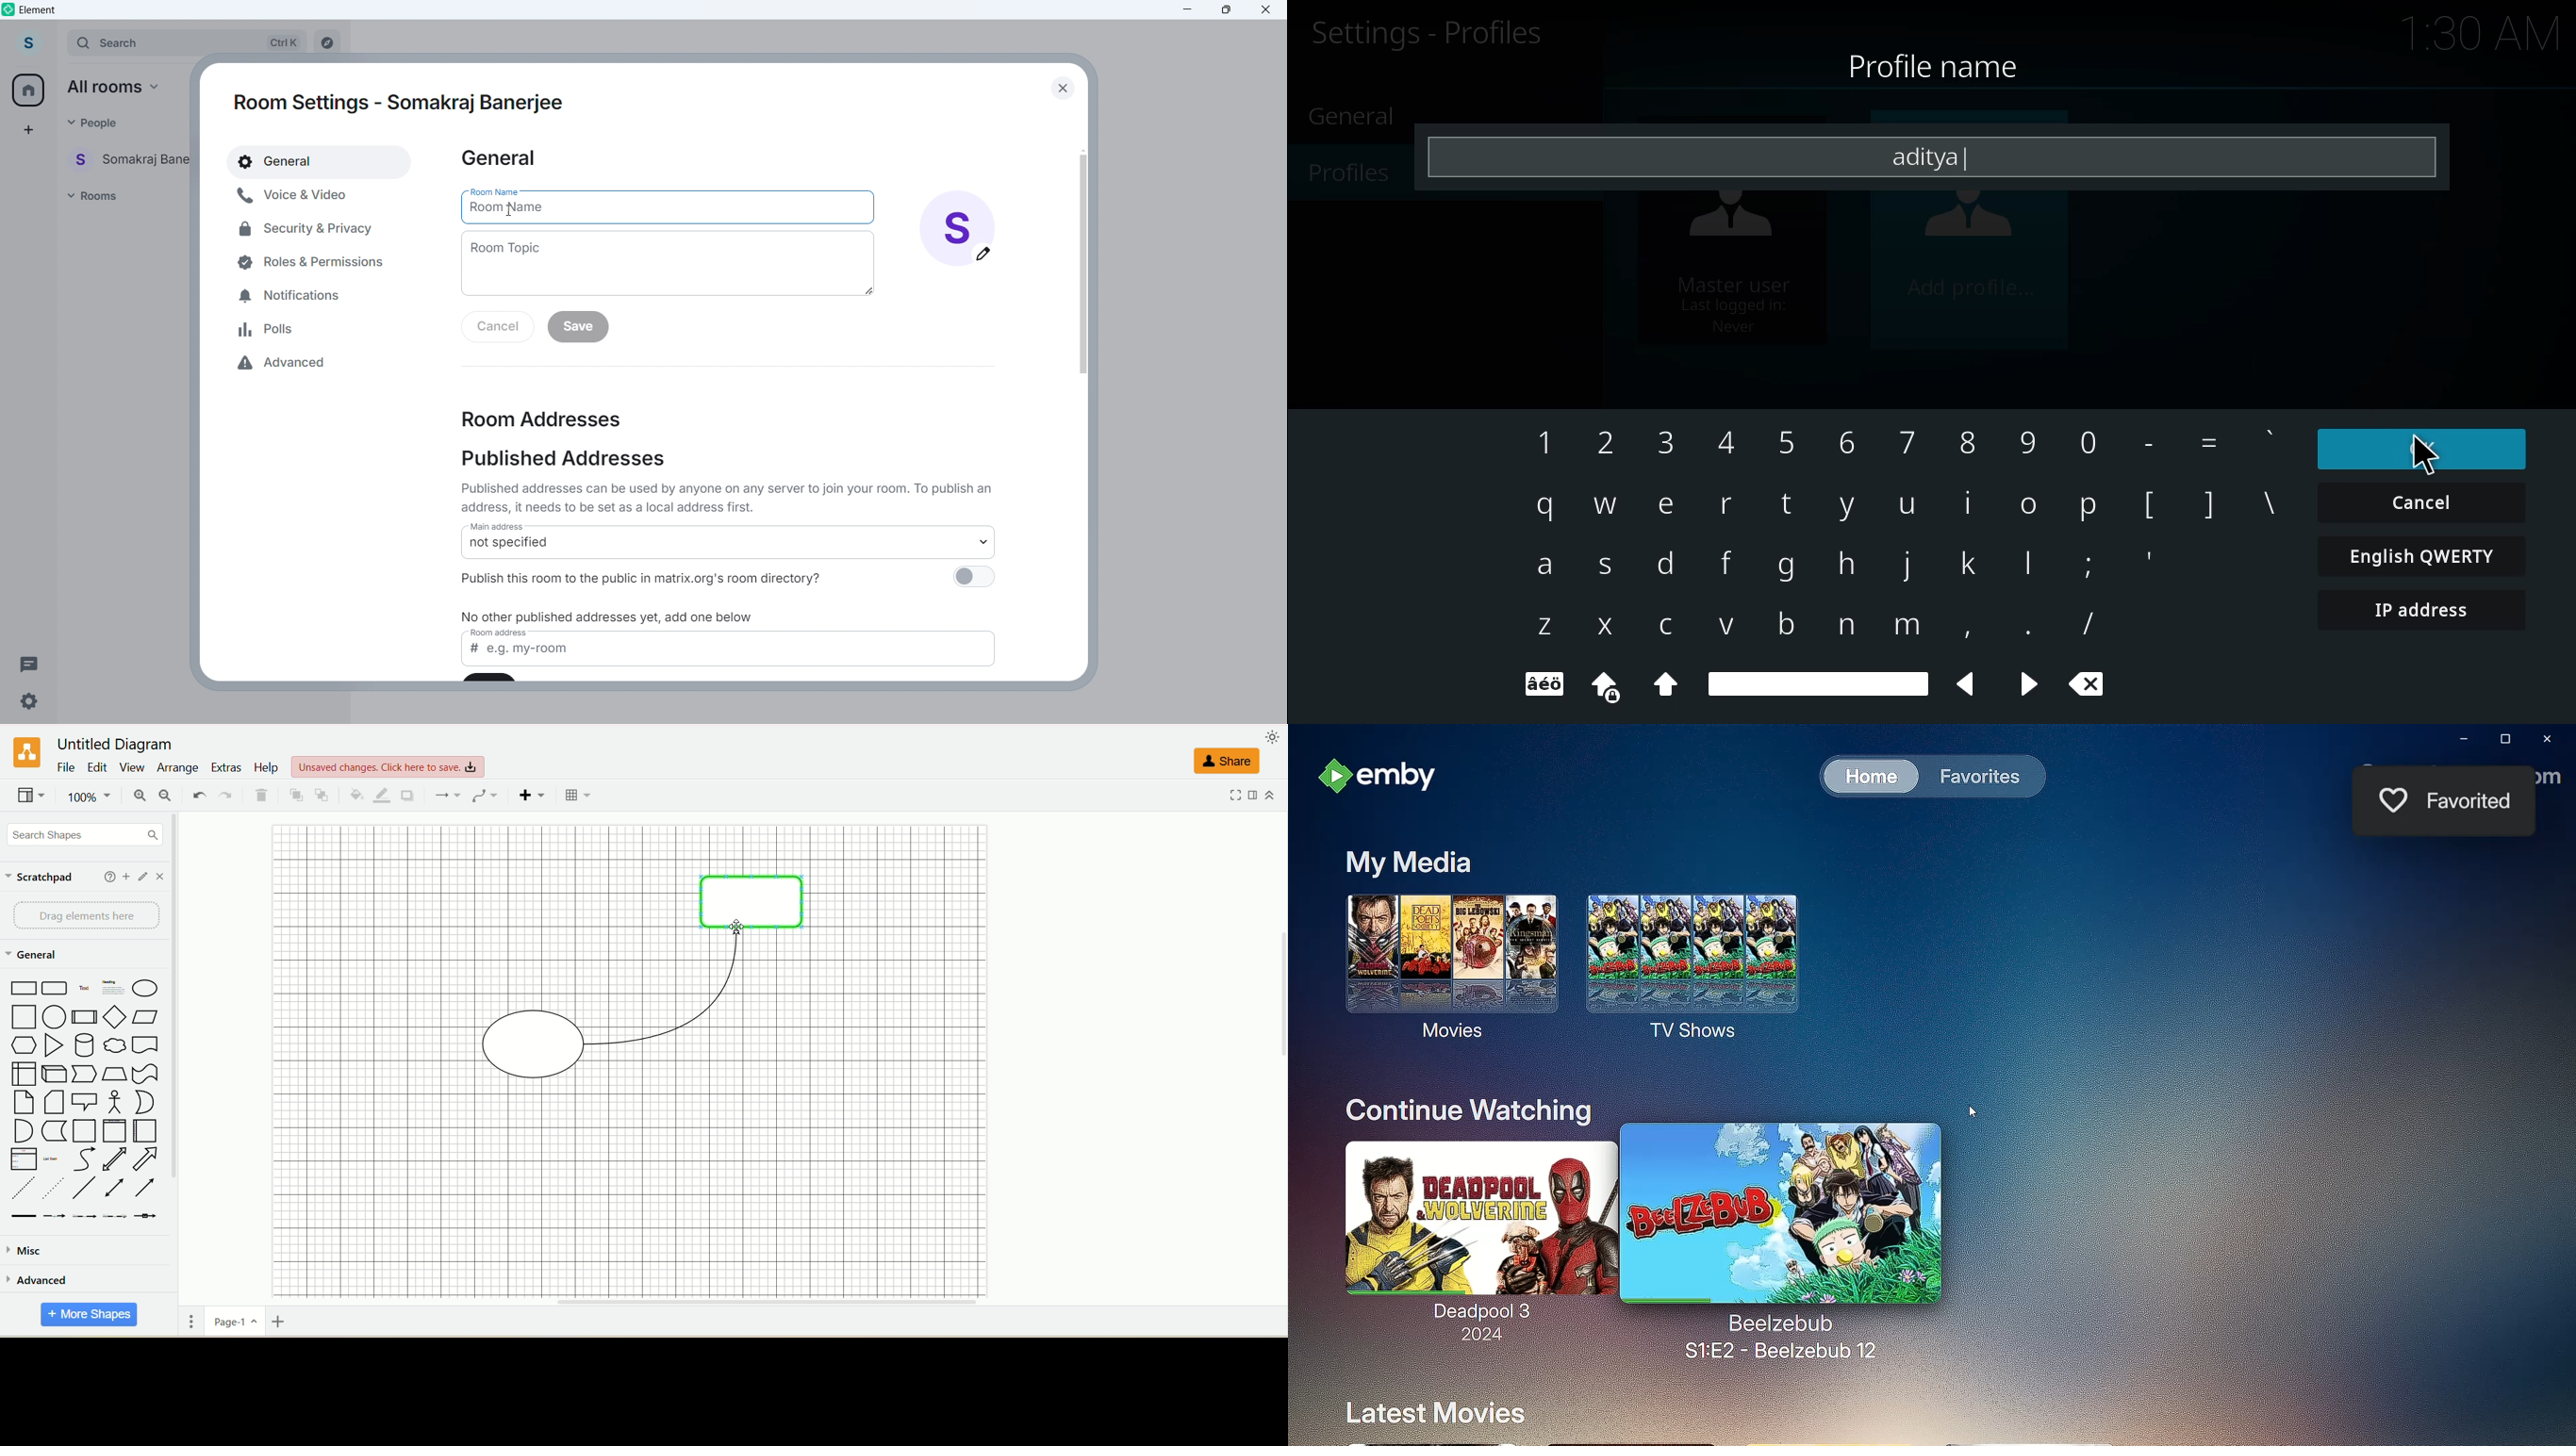 The height and width of the screenshot is (1456, 2576). I want to click on d, so click(1670, 566).